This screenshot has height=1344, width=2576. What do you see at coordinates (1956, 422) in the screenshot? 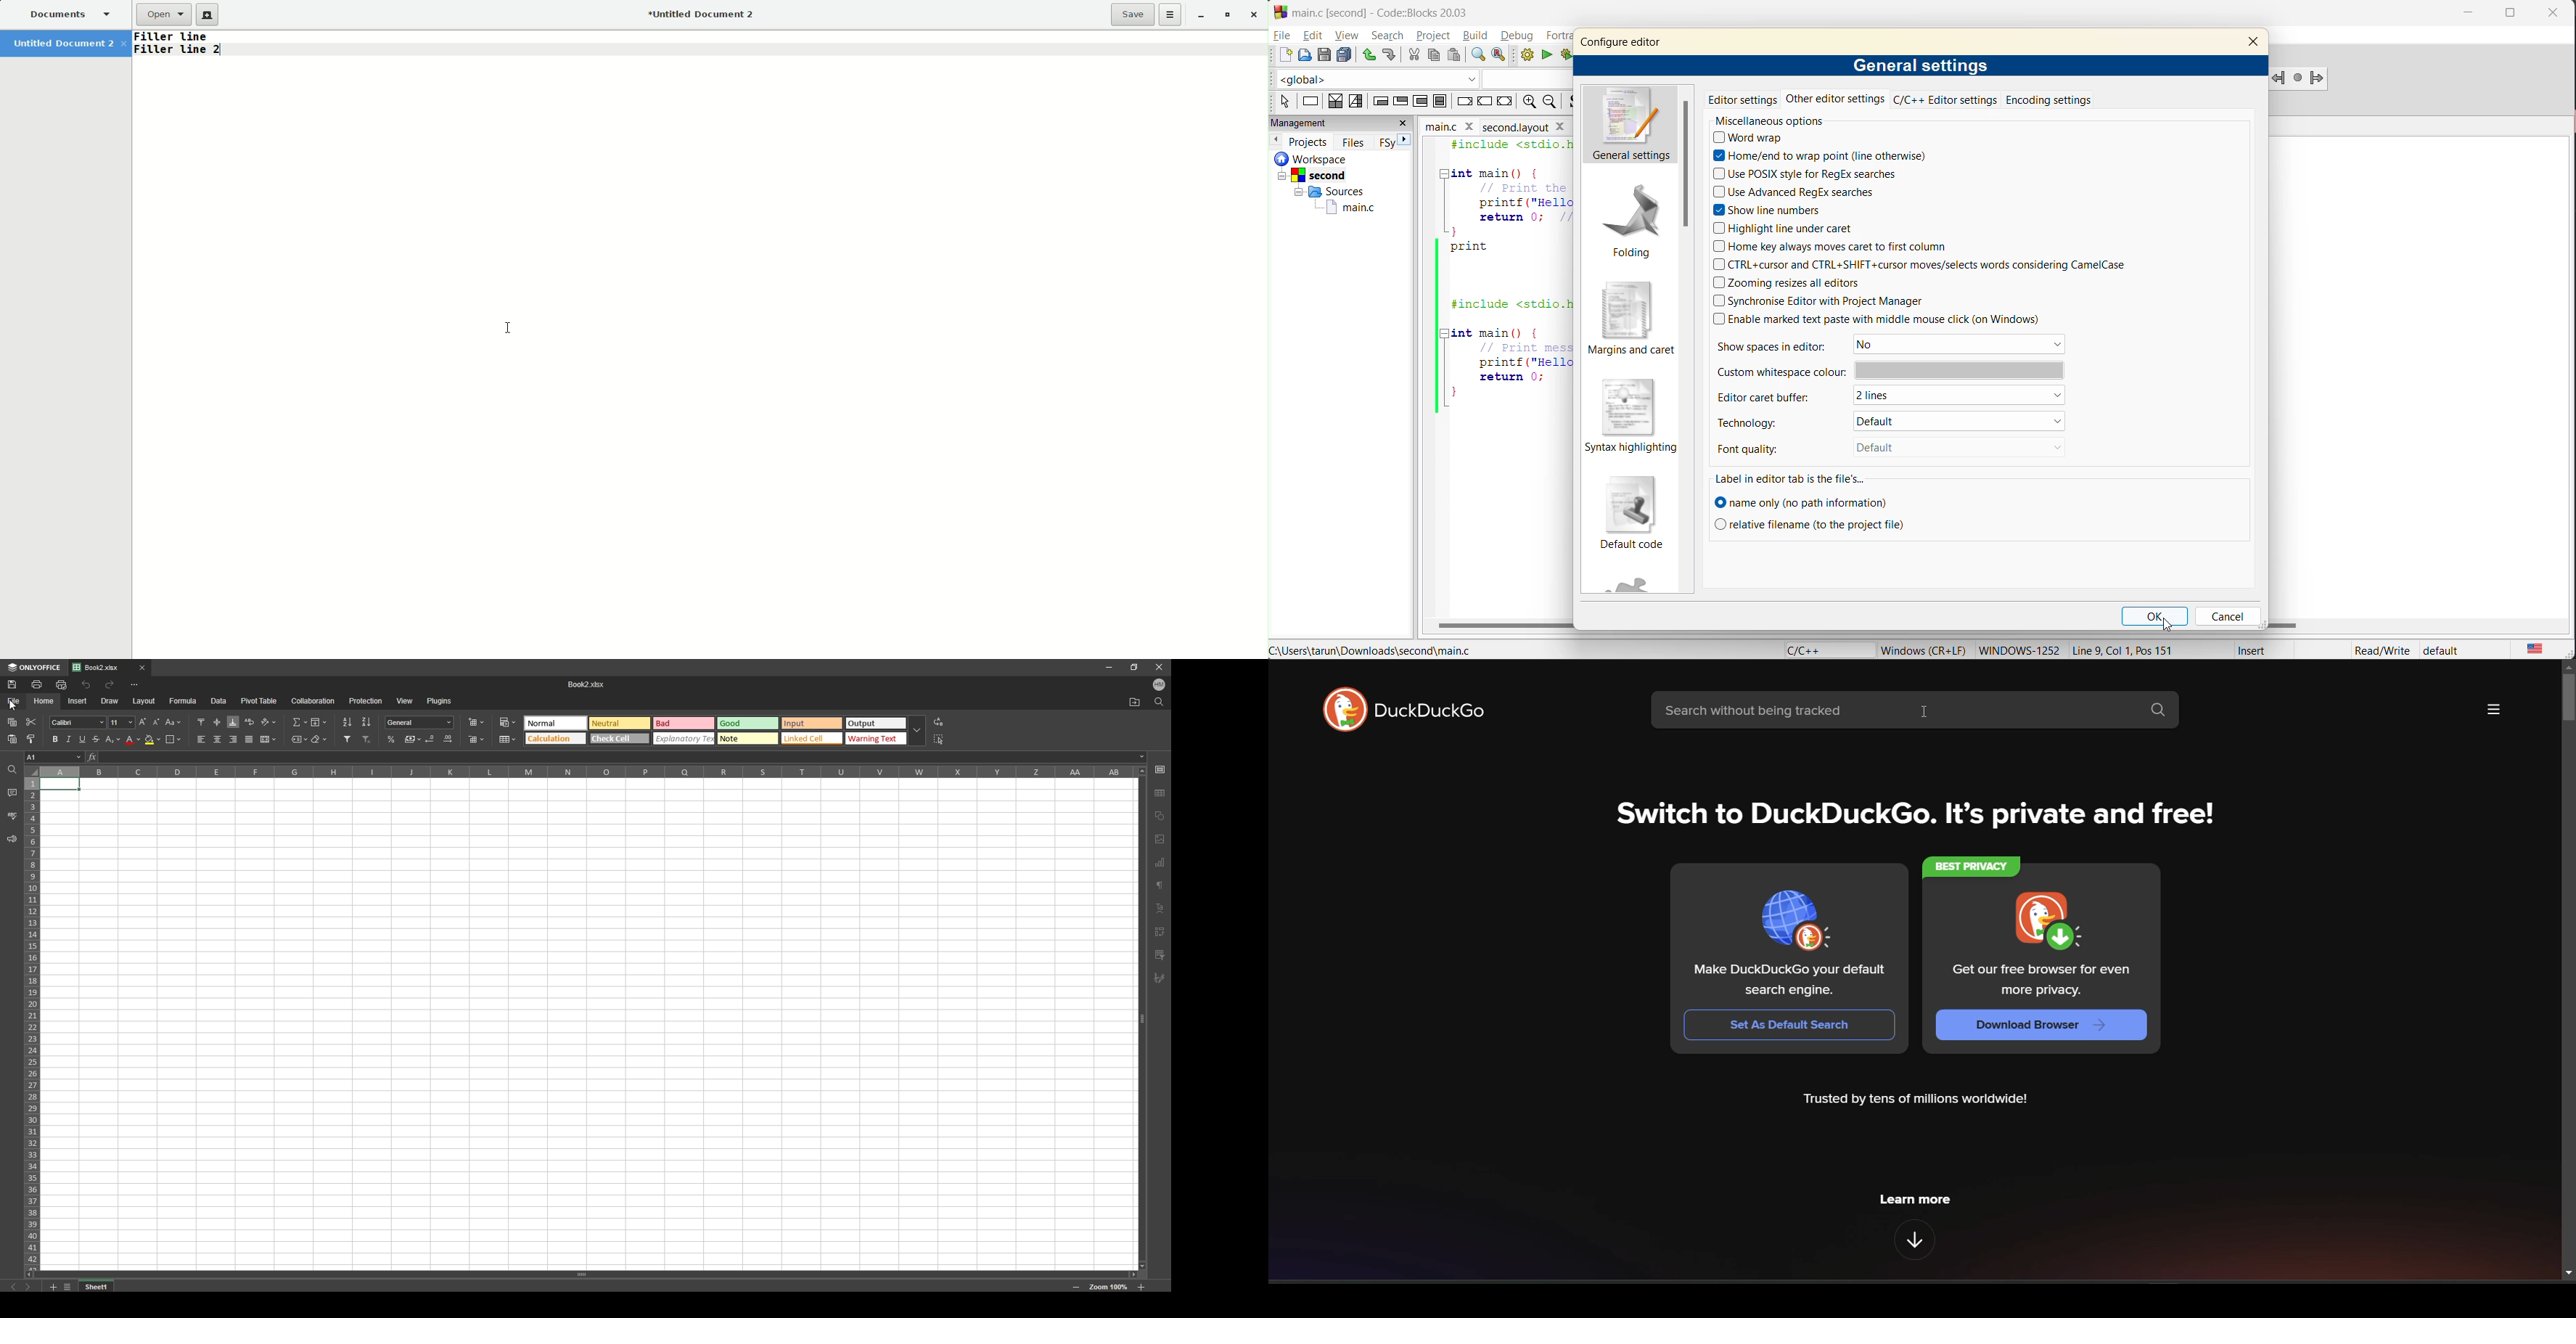
I see `default` at bounding box center [1956, 422].